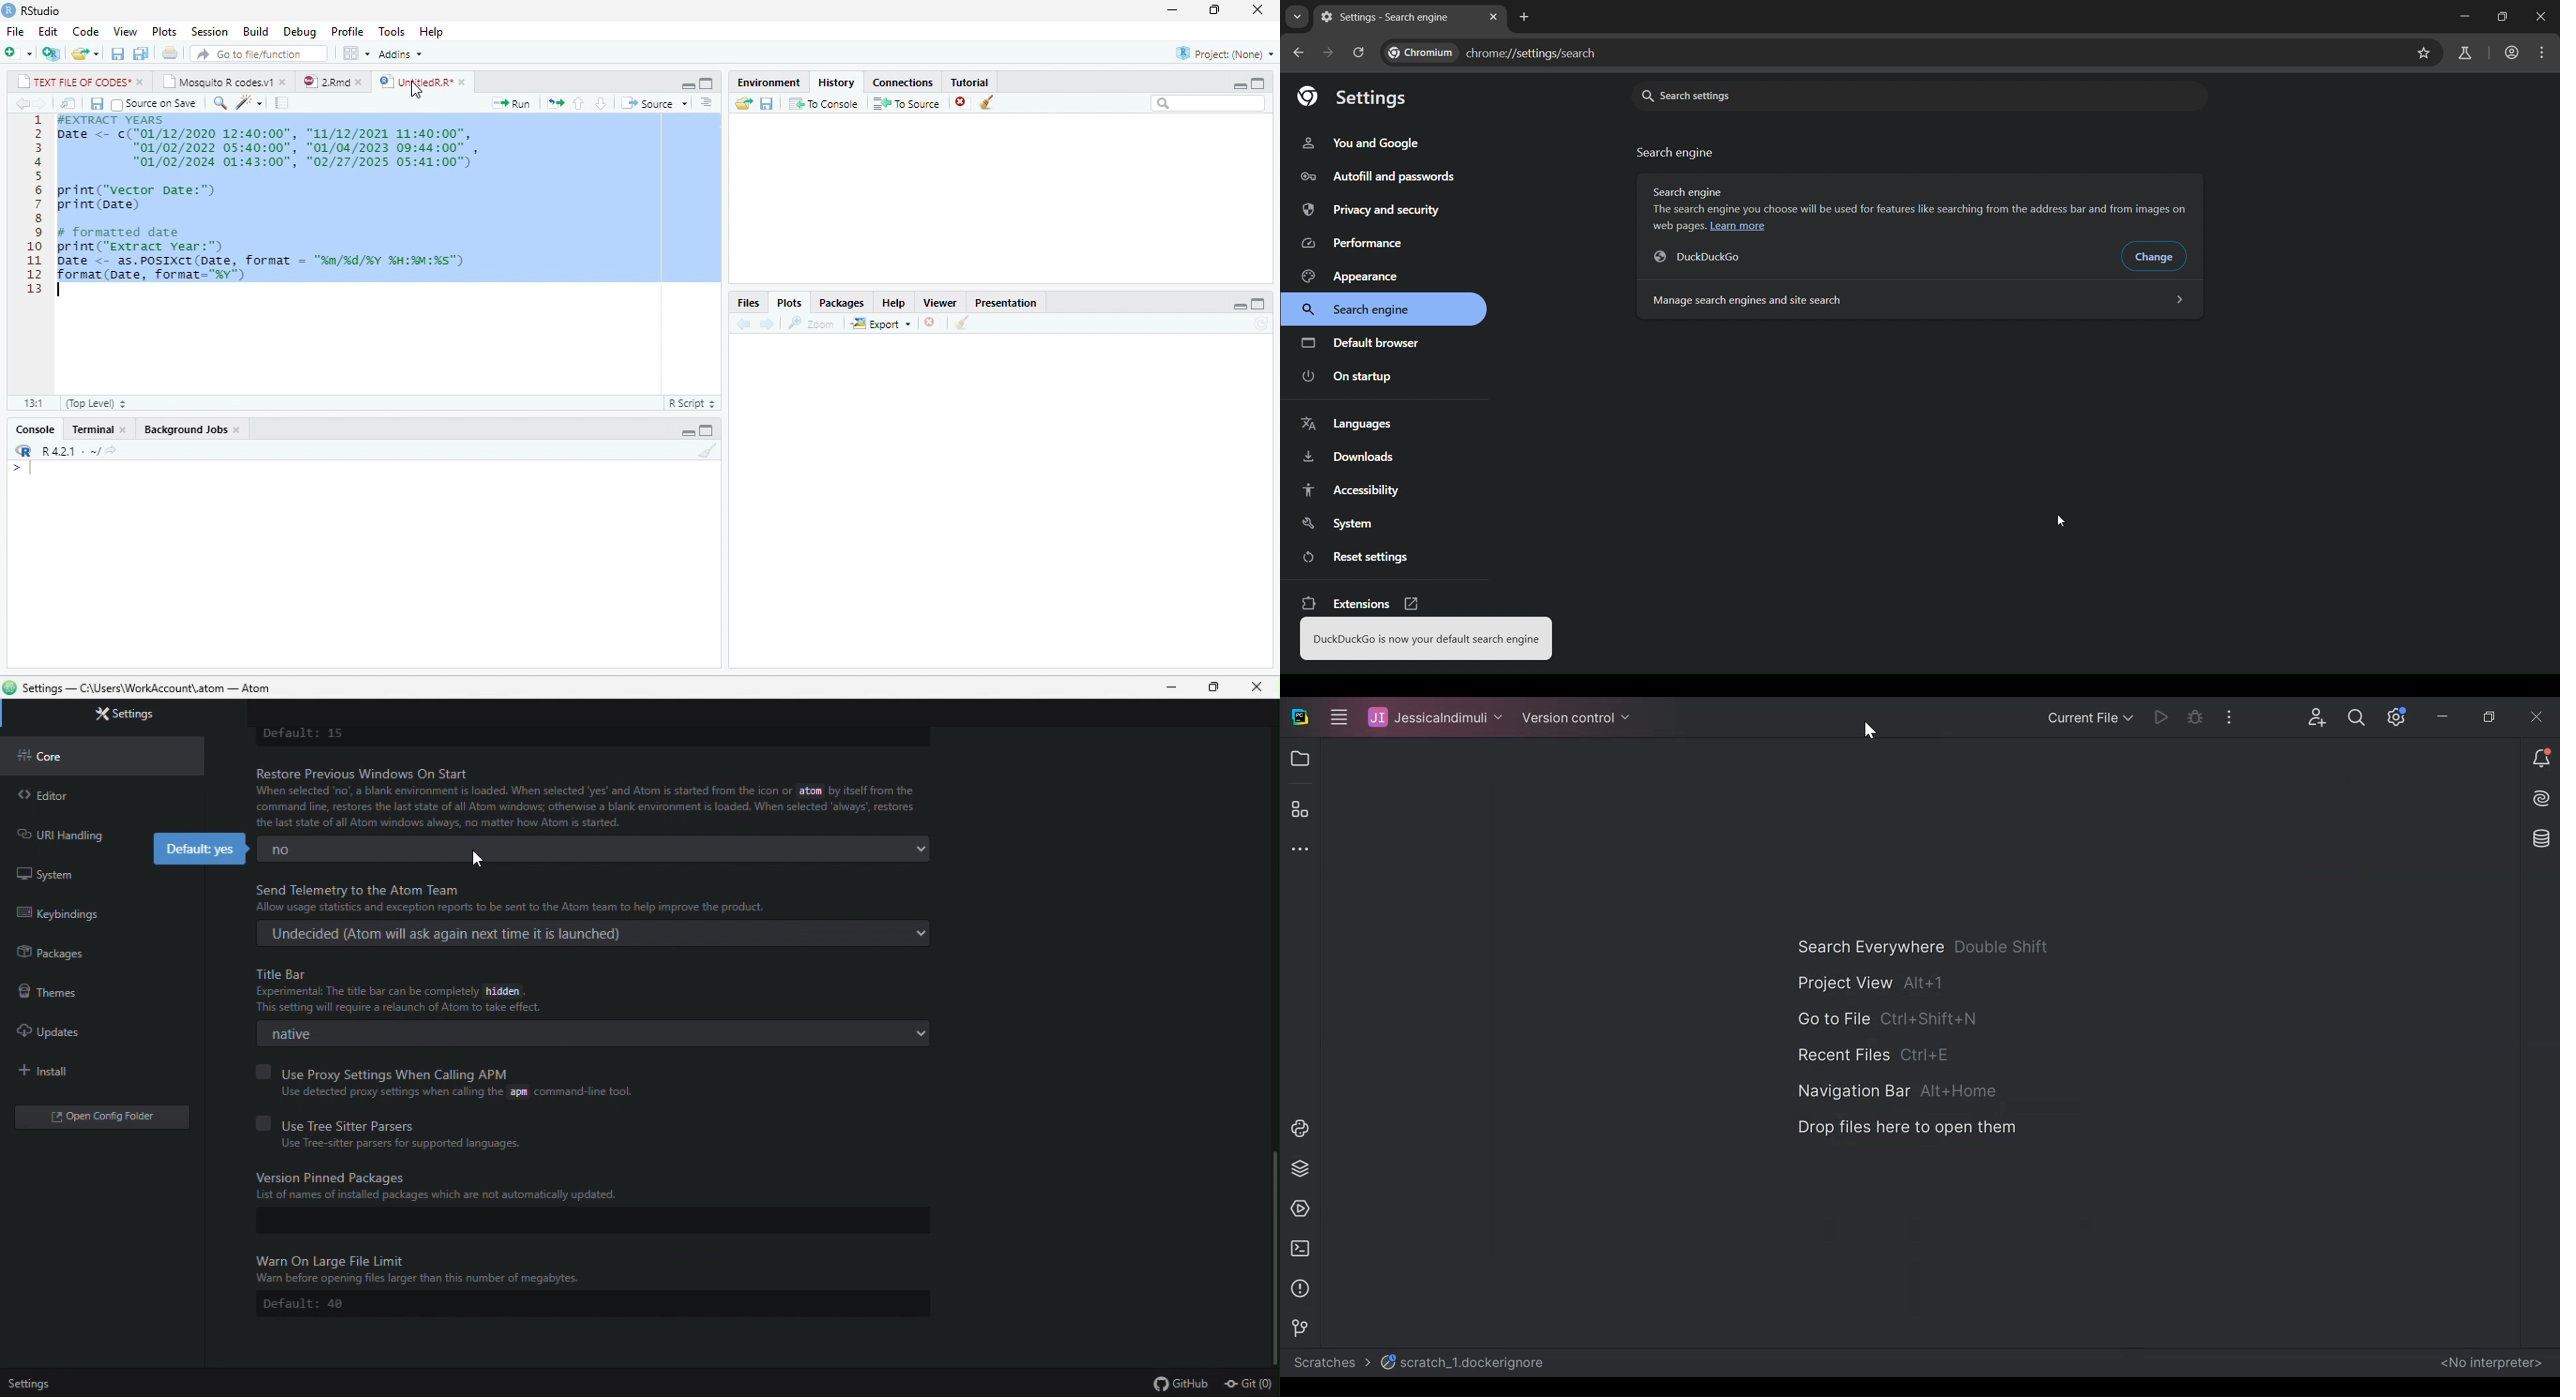 The image size is (2576, 1400). What do you see at coordinates (23, 468) in the screenshot?
I see `>` at bounding box center [23, 468].